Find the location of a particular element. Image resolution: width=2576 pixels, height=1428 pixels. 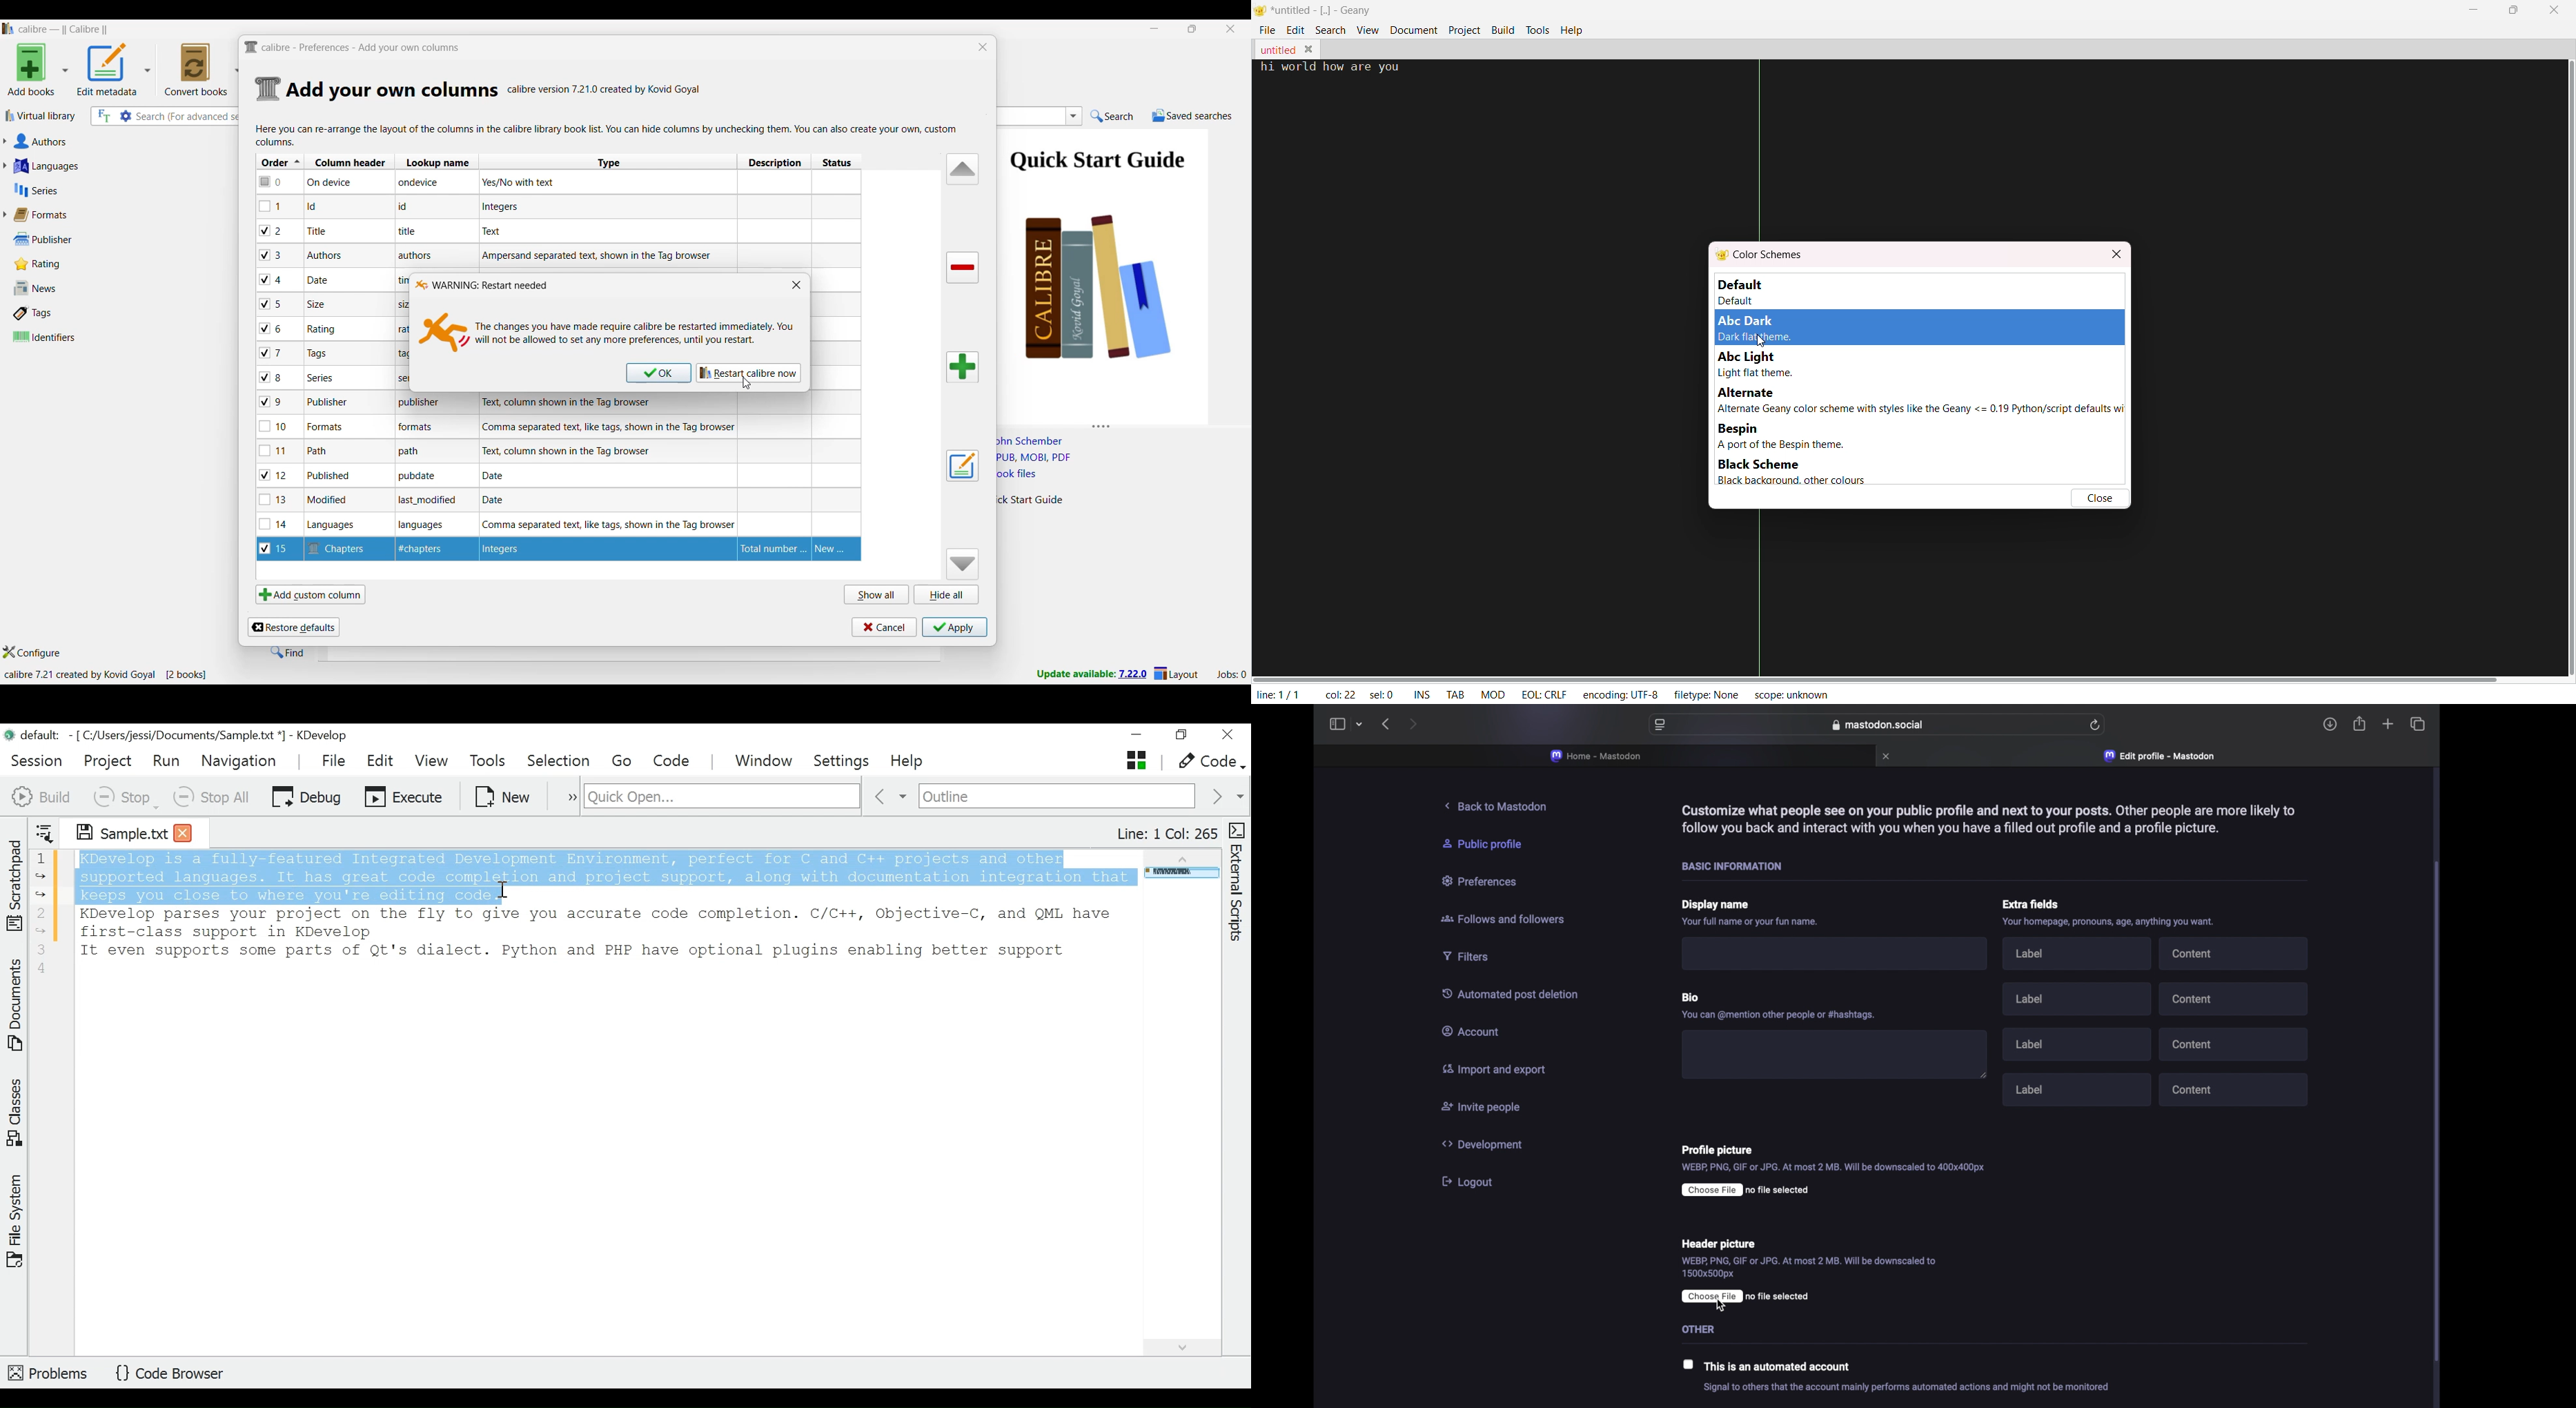

Edit is located at coordinates (381, 761).